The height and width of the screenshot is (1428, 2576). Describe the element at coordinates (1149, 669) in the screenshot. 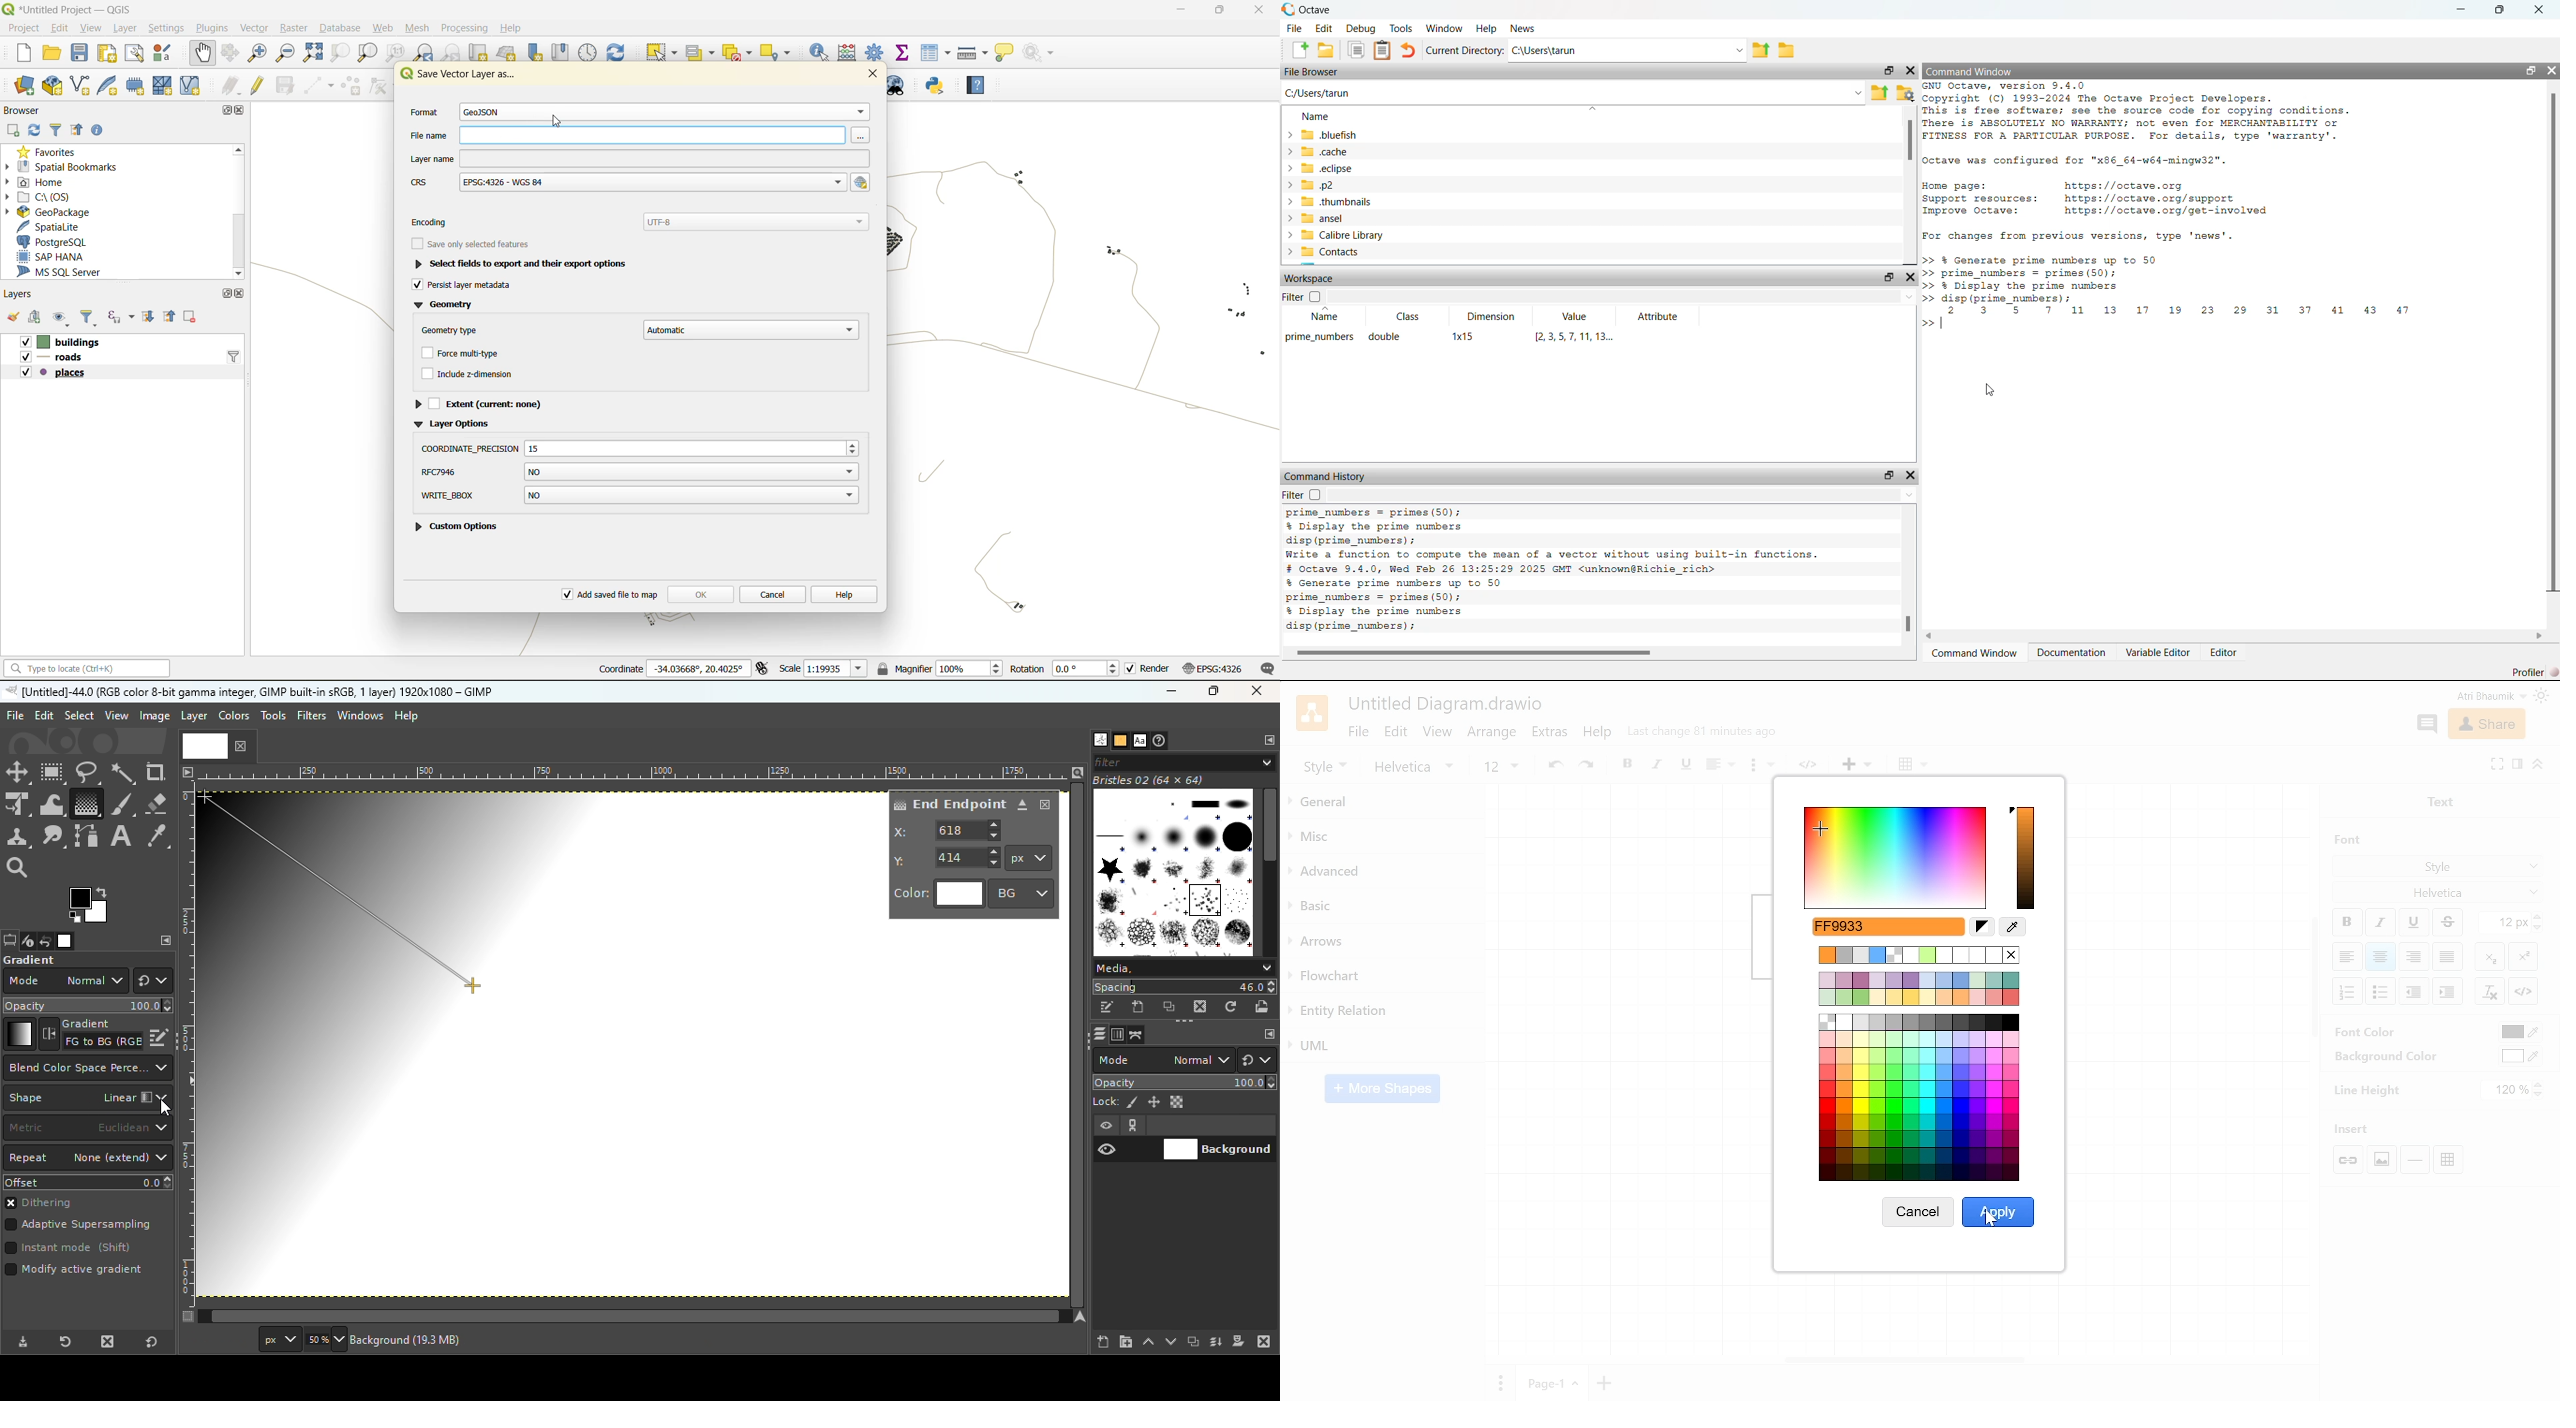

I see `render` at that location.